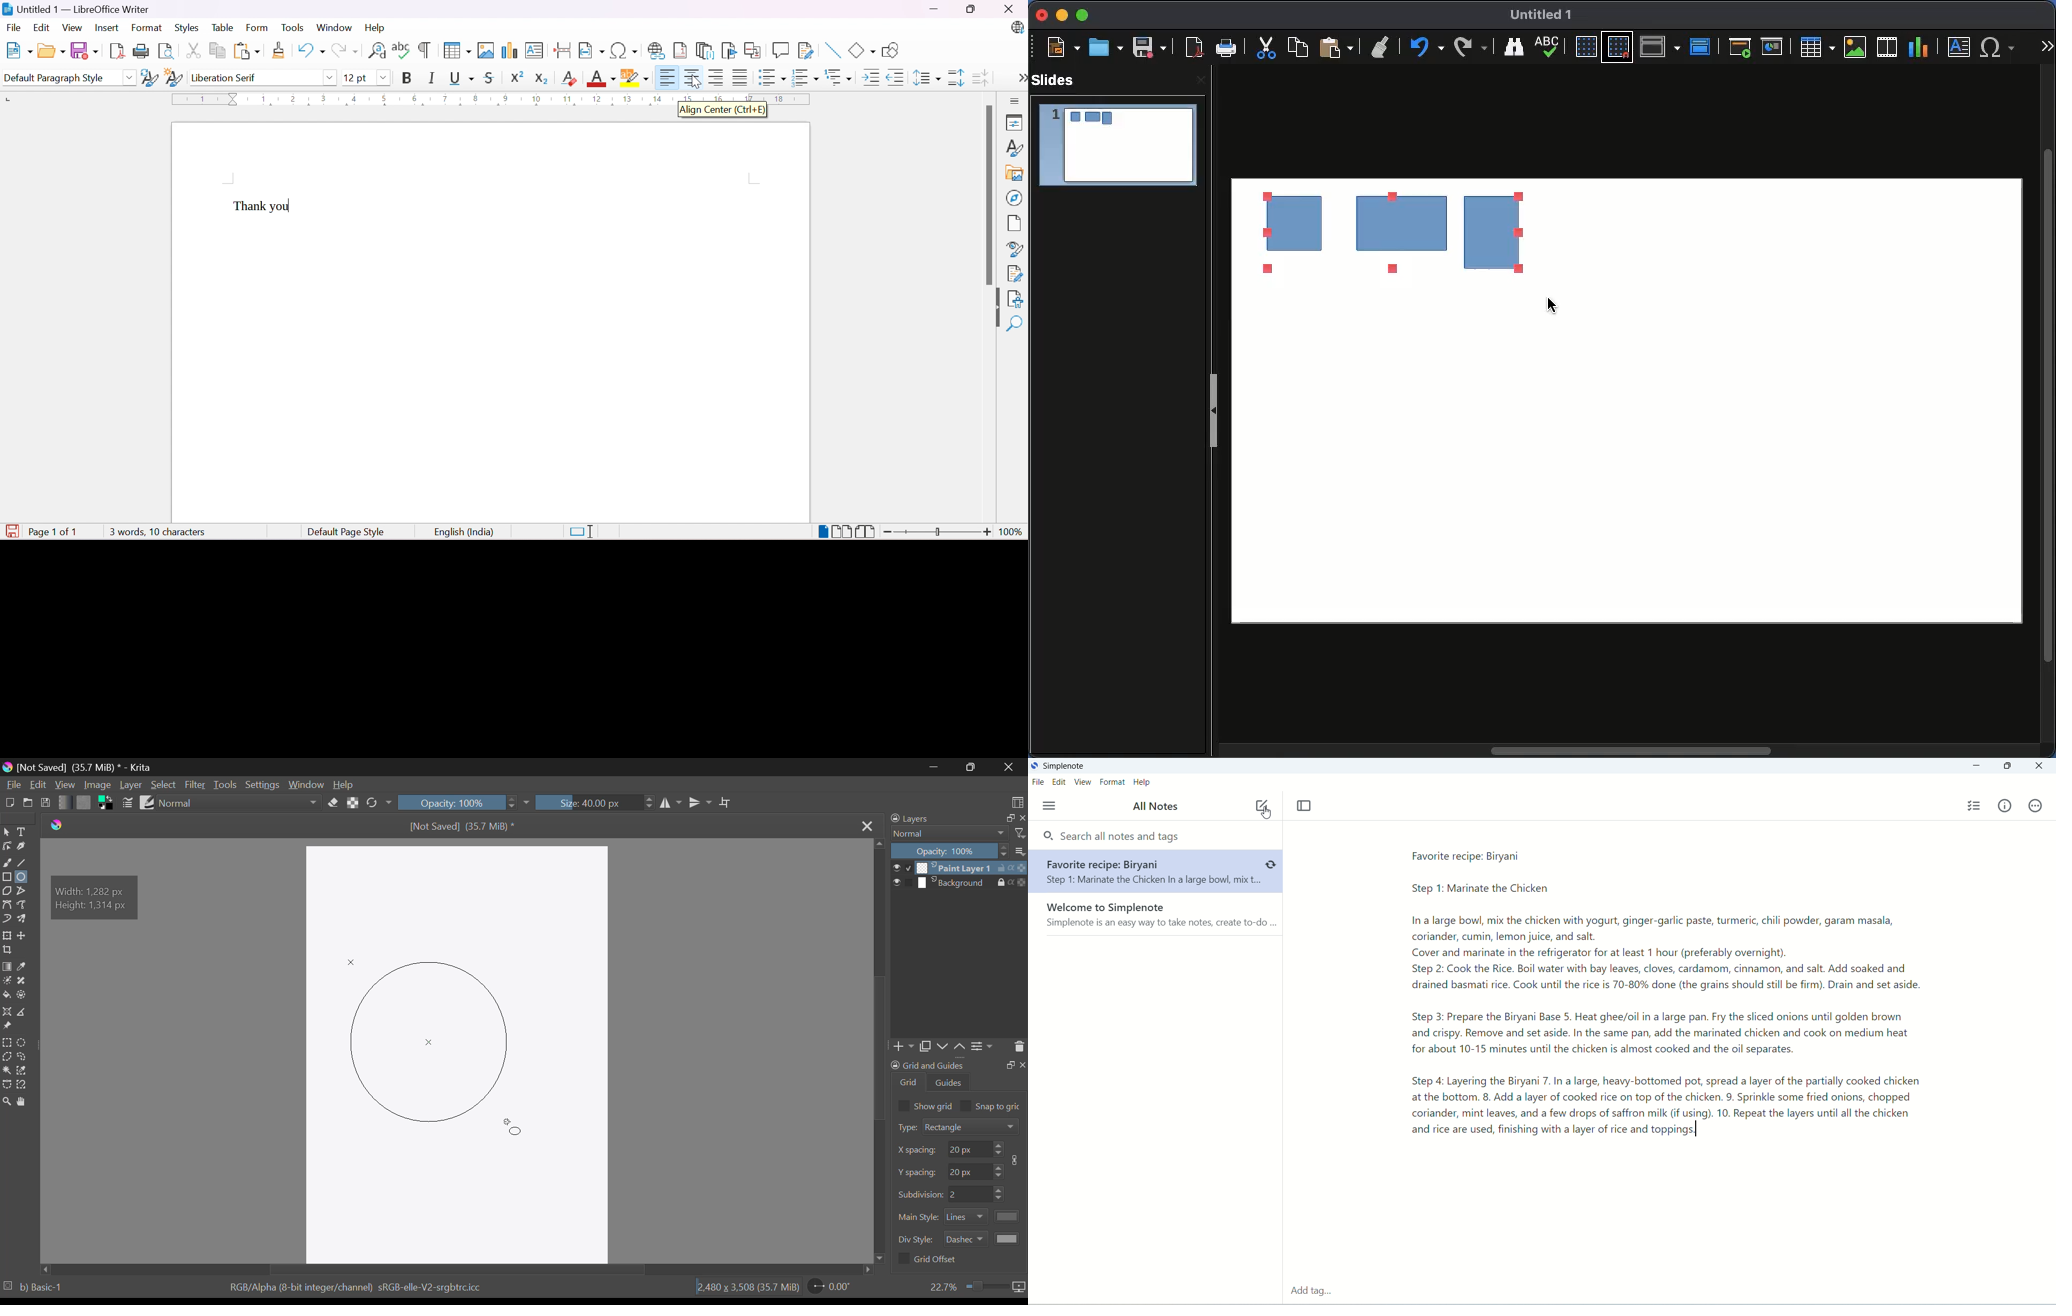 This screenshot has height=1316, width=2072. What do you see at coordinates (185, 27) in the screenshot?
I see `Styles` at bounding box center [185, 27].